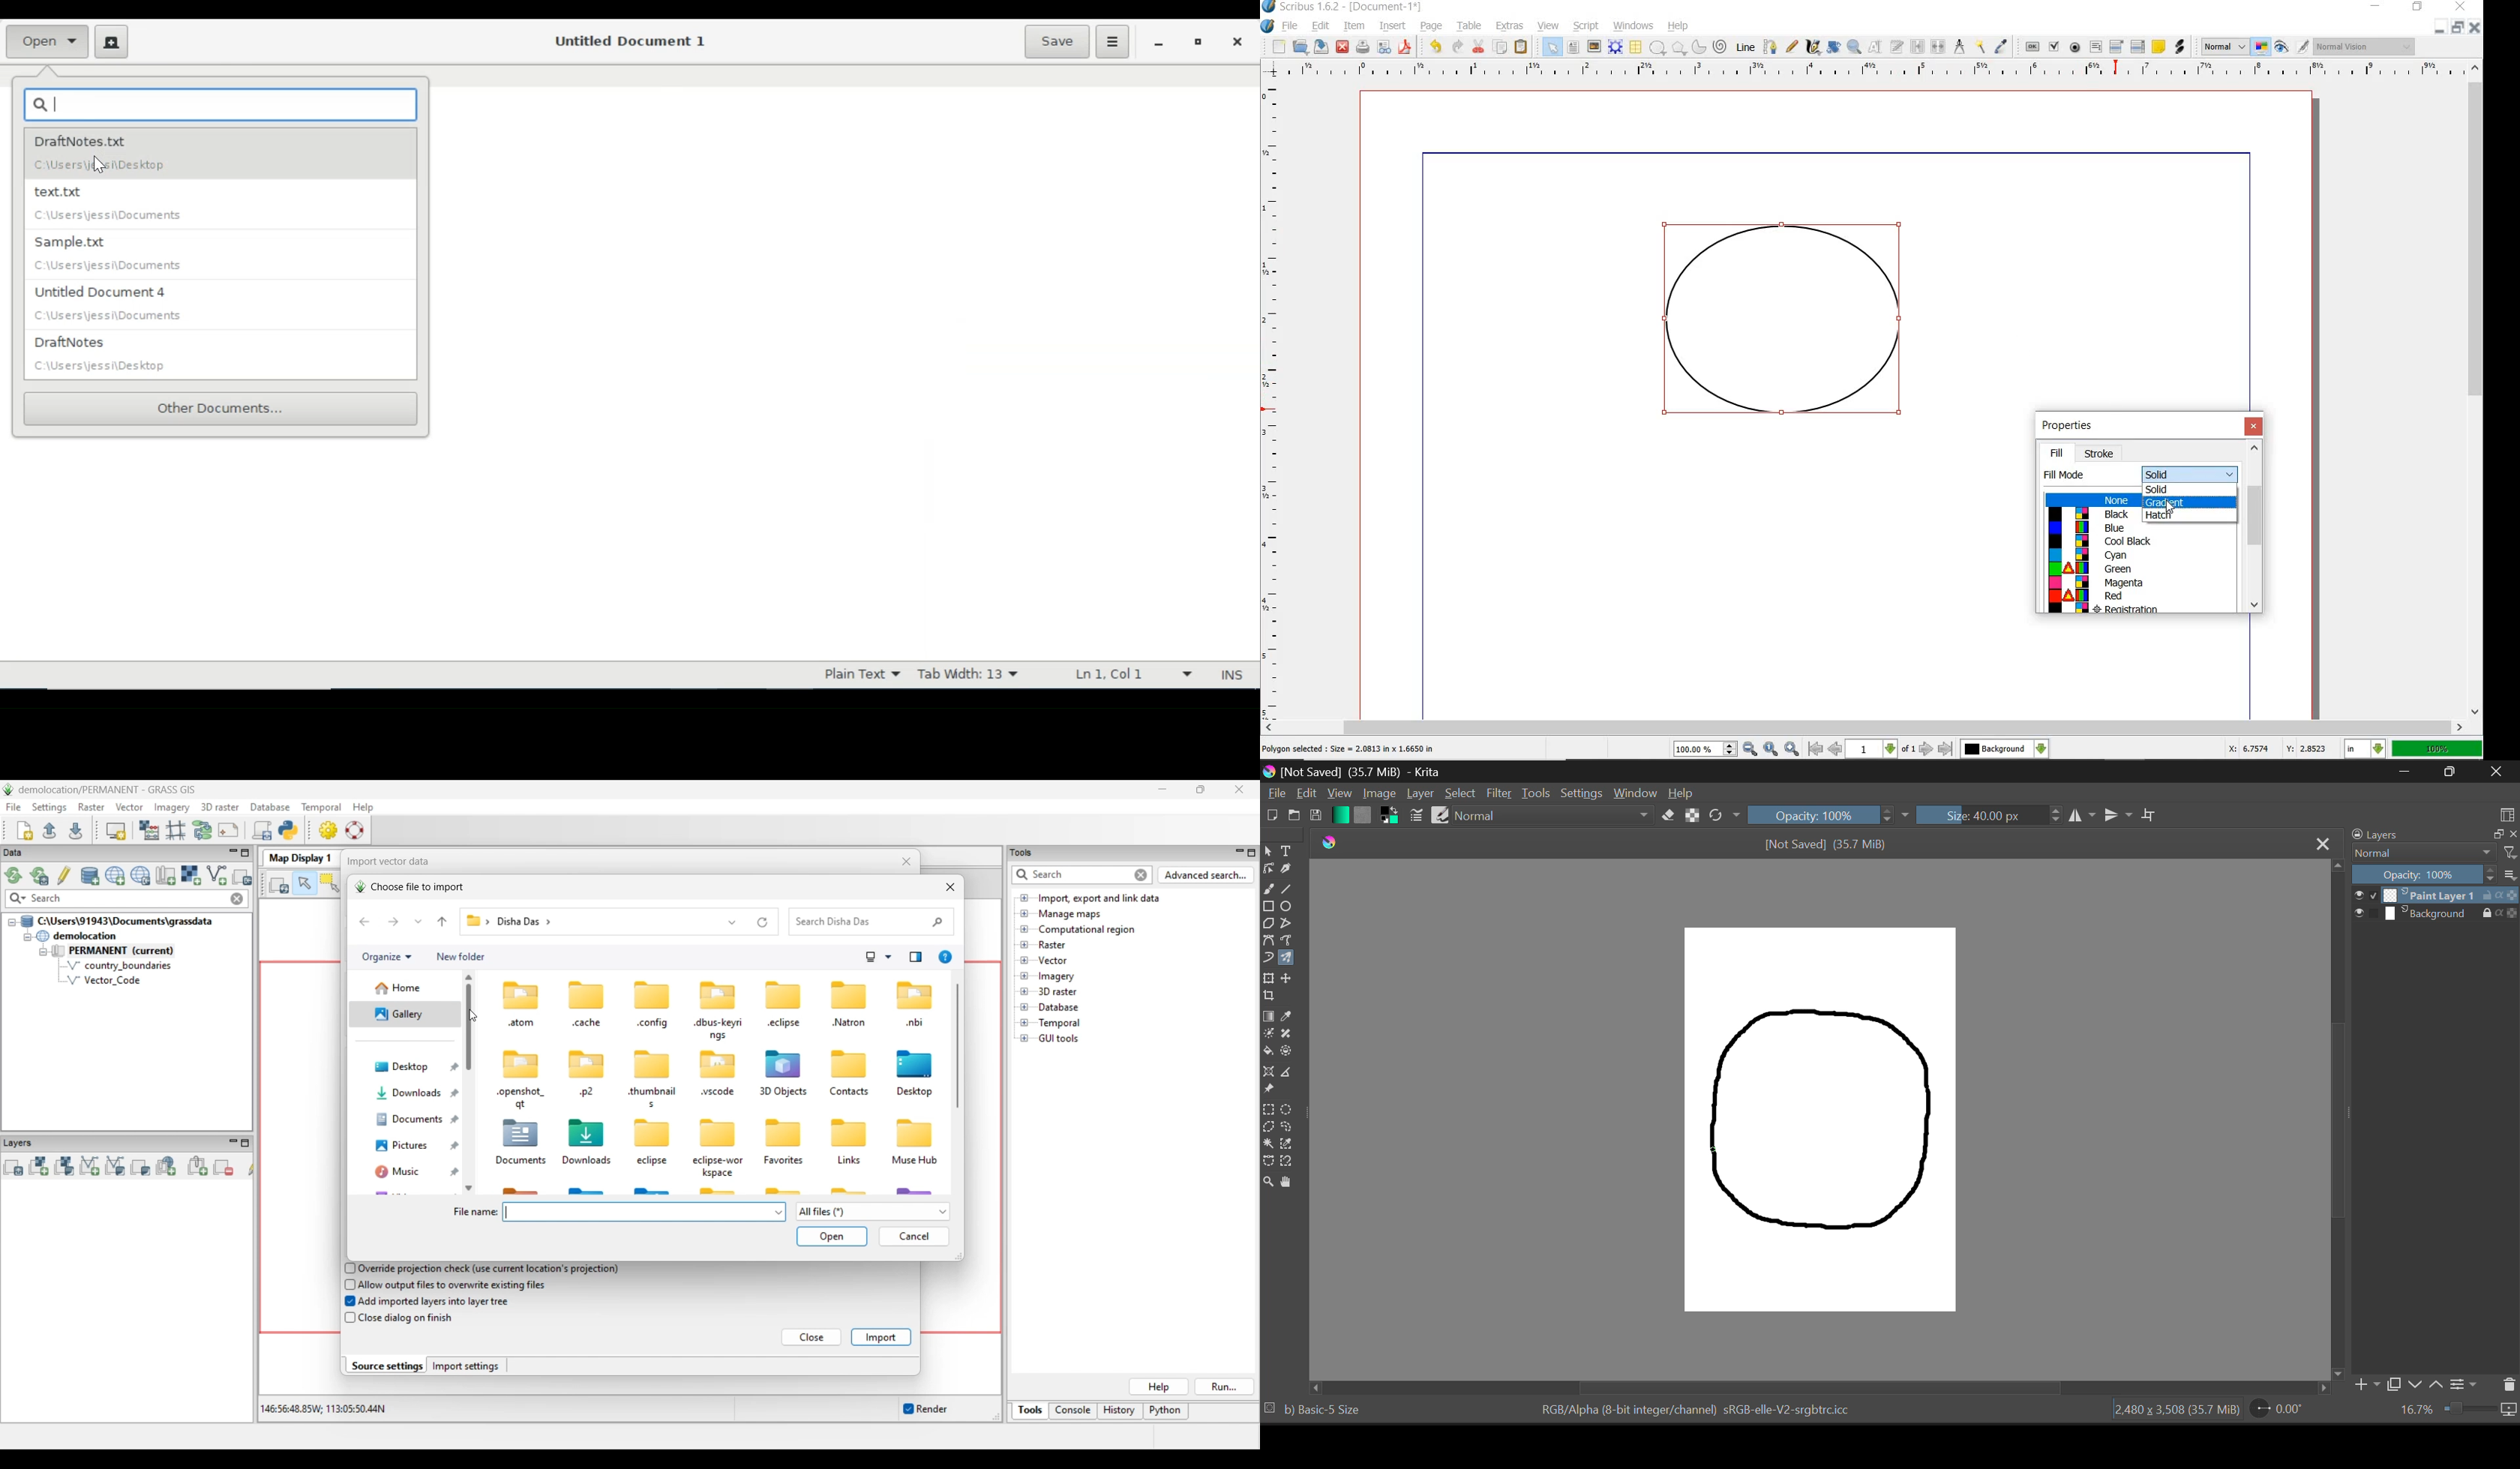  I want to click on color, so click(2139, 541).